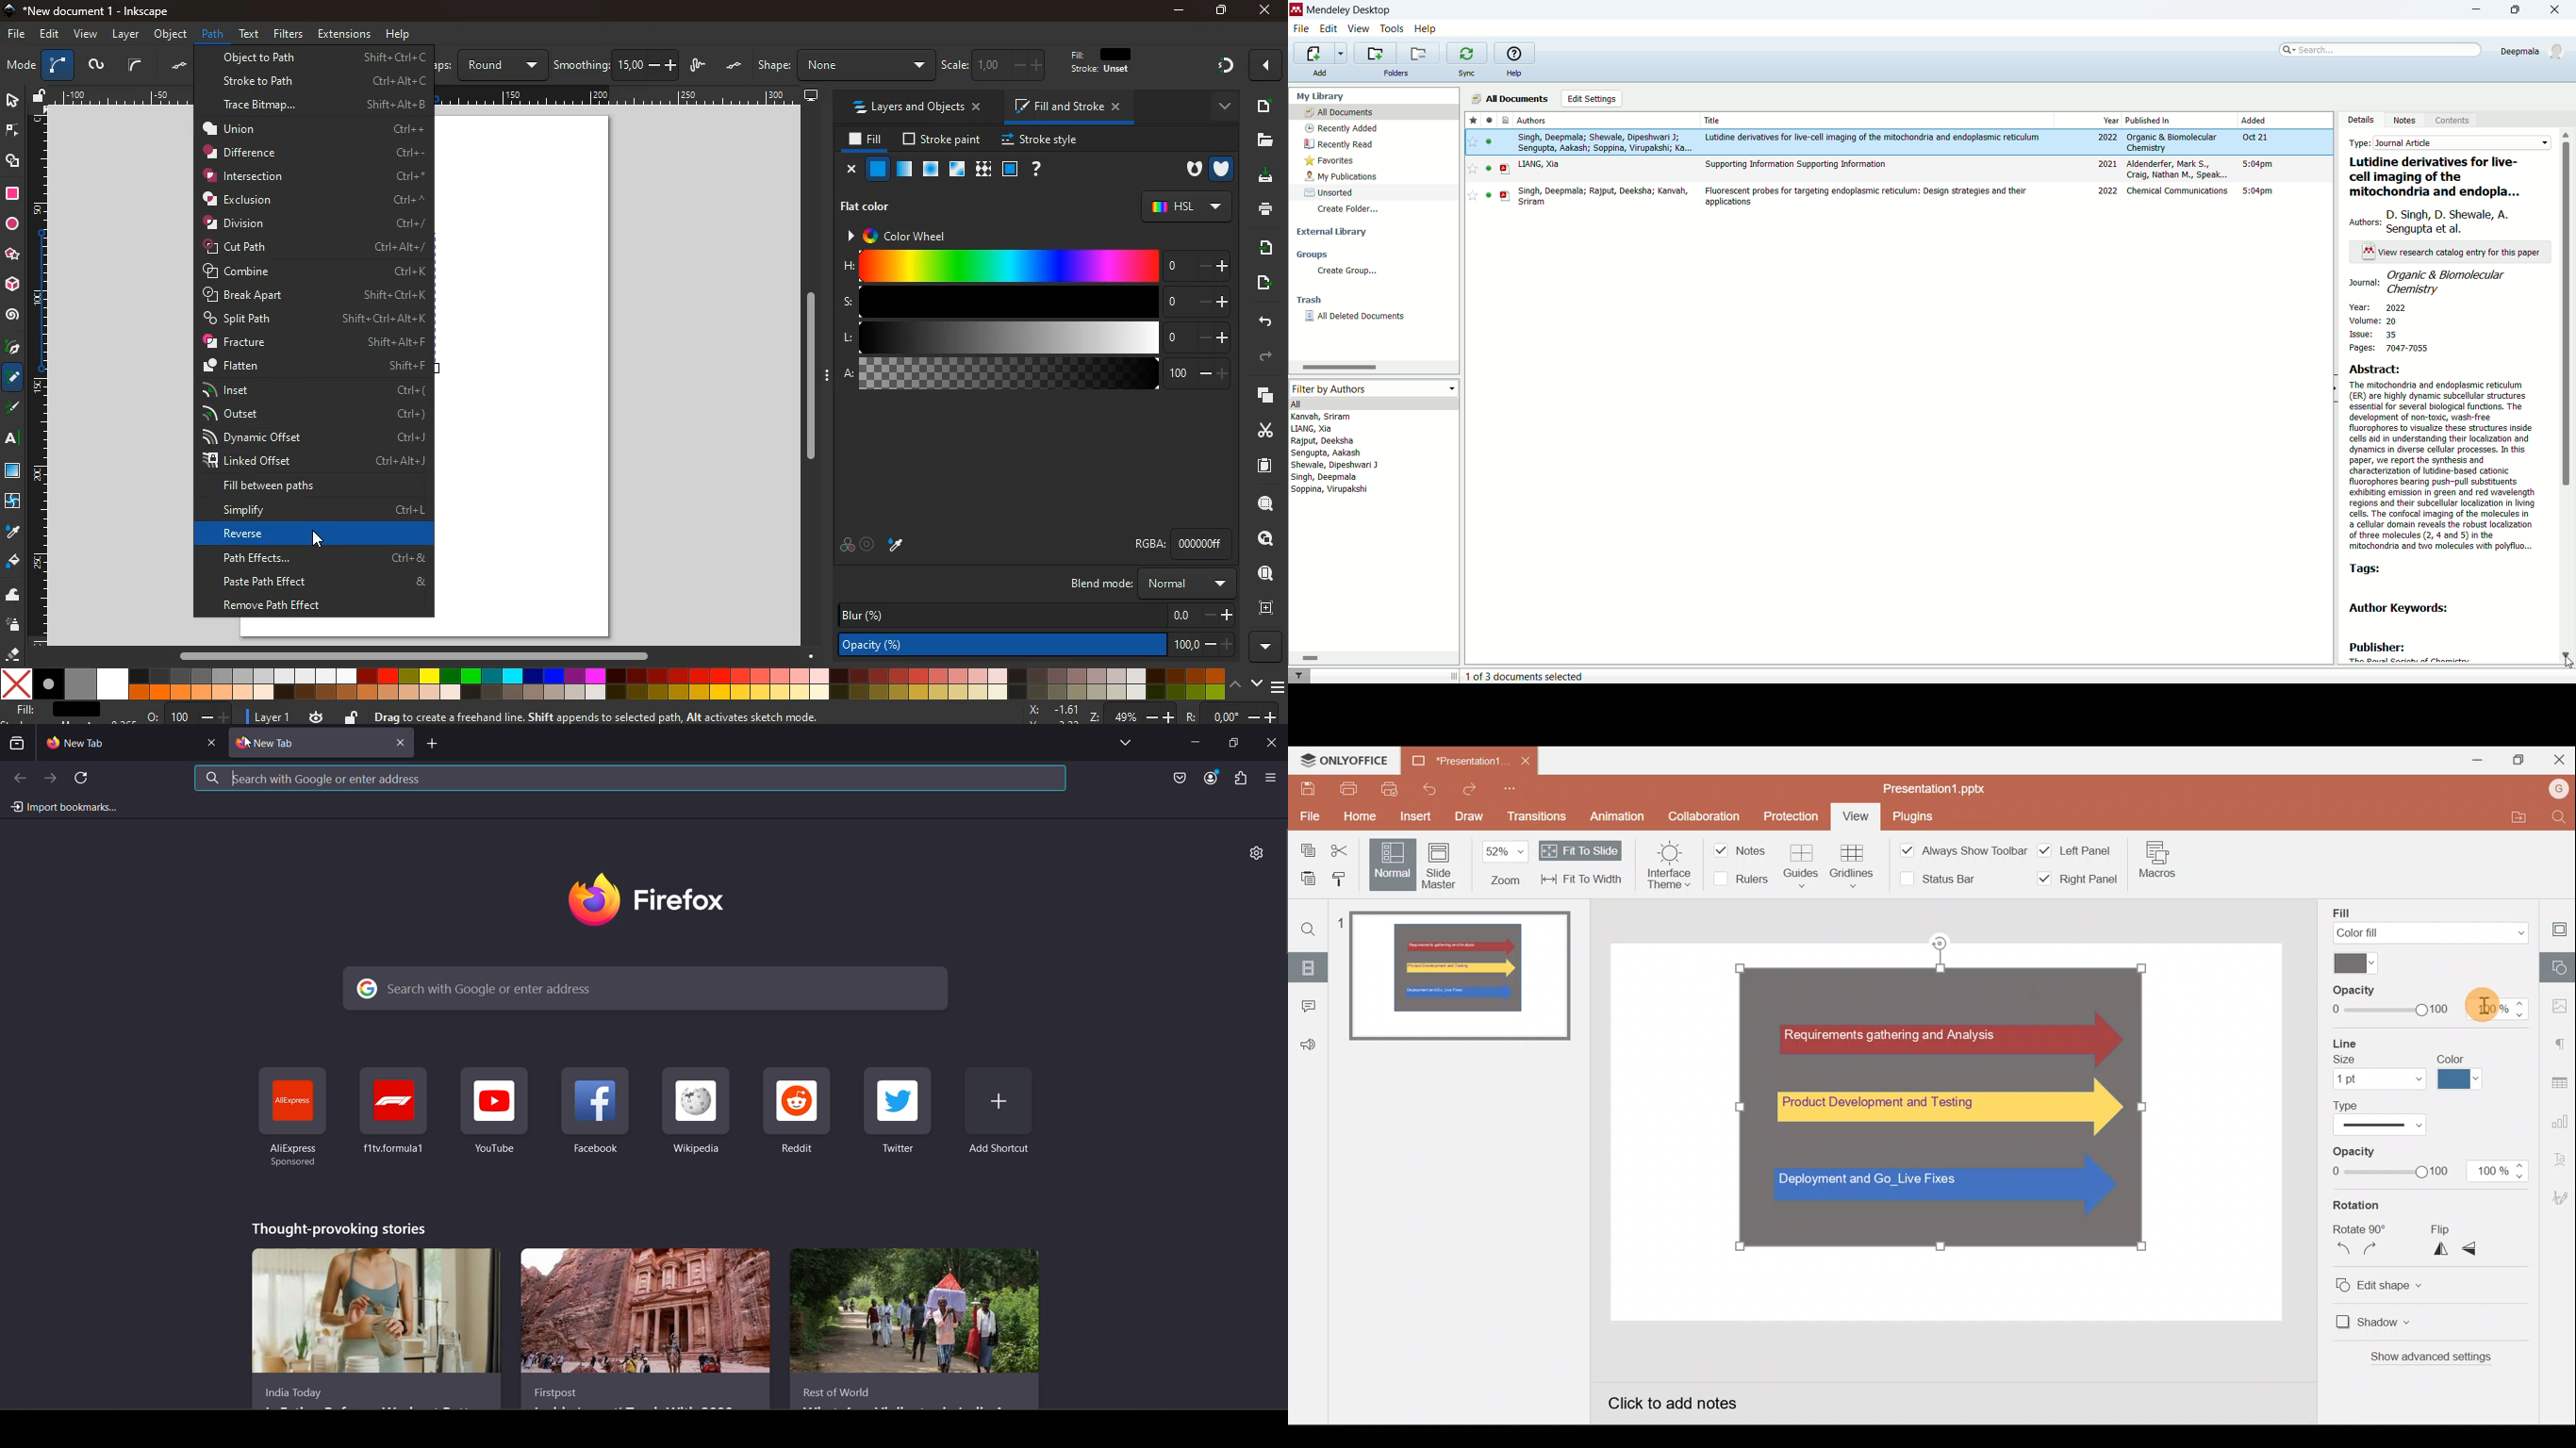 This screenshot has width=2576, height=1456. What do you see at coordinates (1309, 300) in the screenshot?
I see `trash` at bounding box center [1309, 300].